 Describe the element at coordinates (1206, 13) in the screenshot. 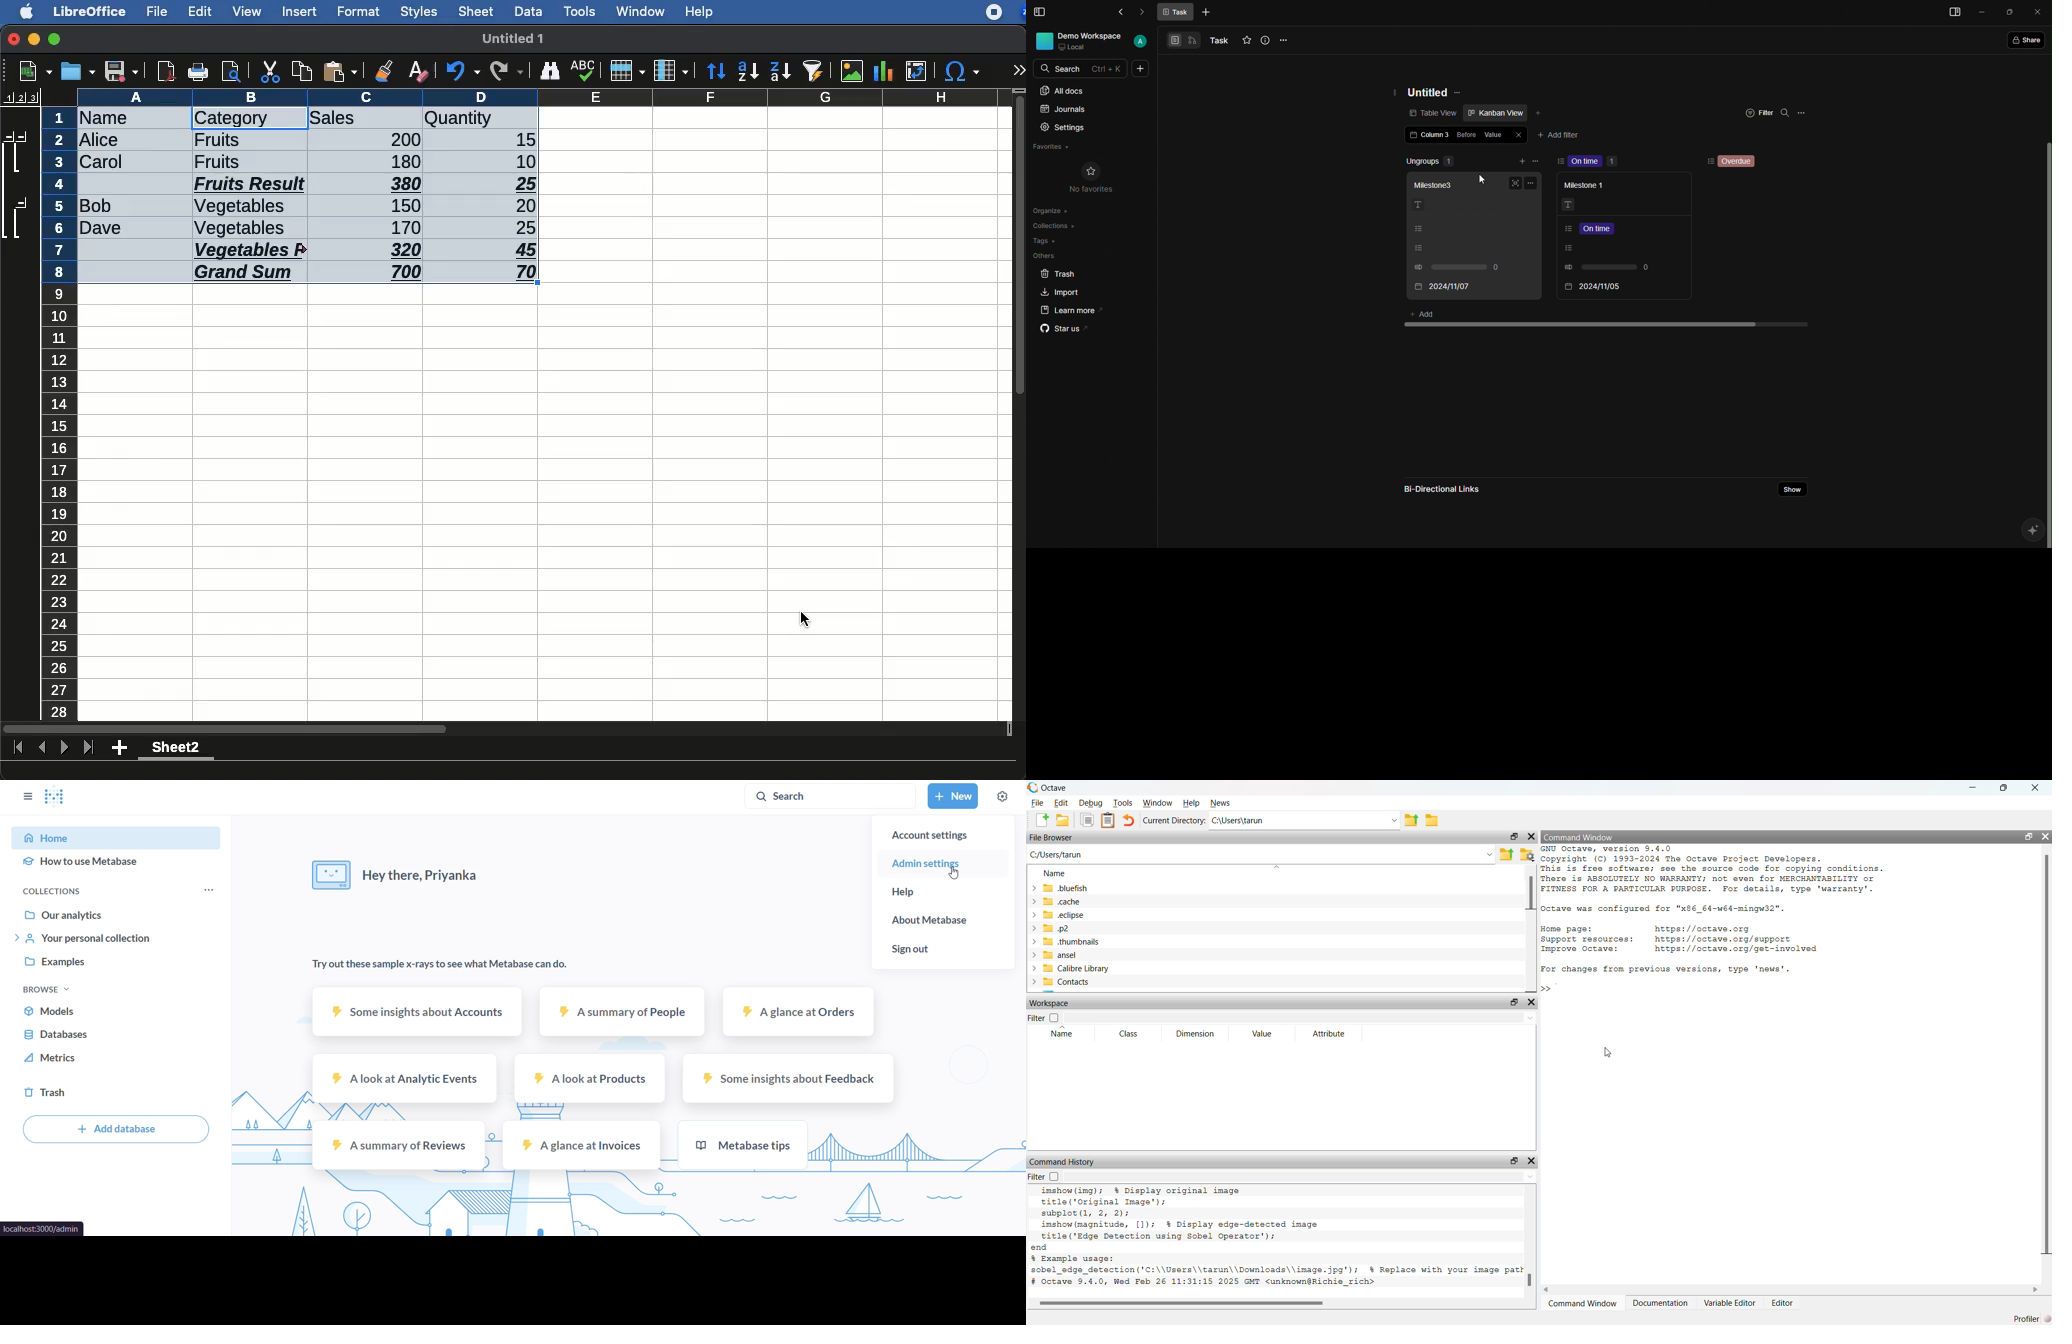

I see `More` at that location.